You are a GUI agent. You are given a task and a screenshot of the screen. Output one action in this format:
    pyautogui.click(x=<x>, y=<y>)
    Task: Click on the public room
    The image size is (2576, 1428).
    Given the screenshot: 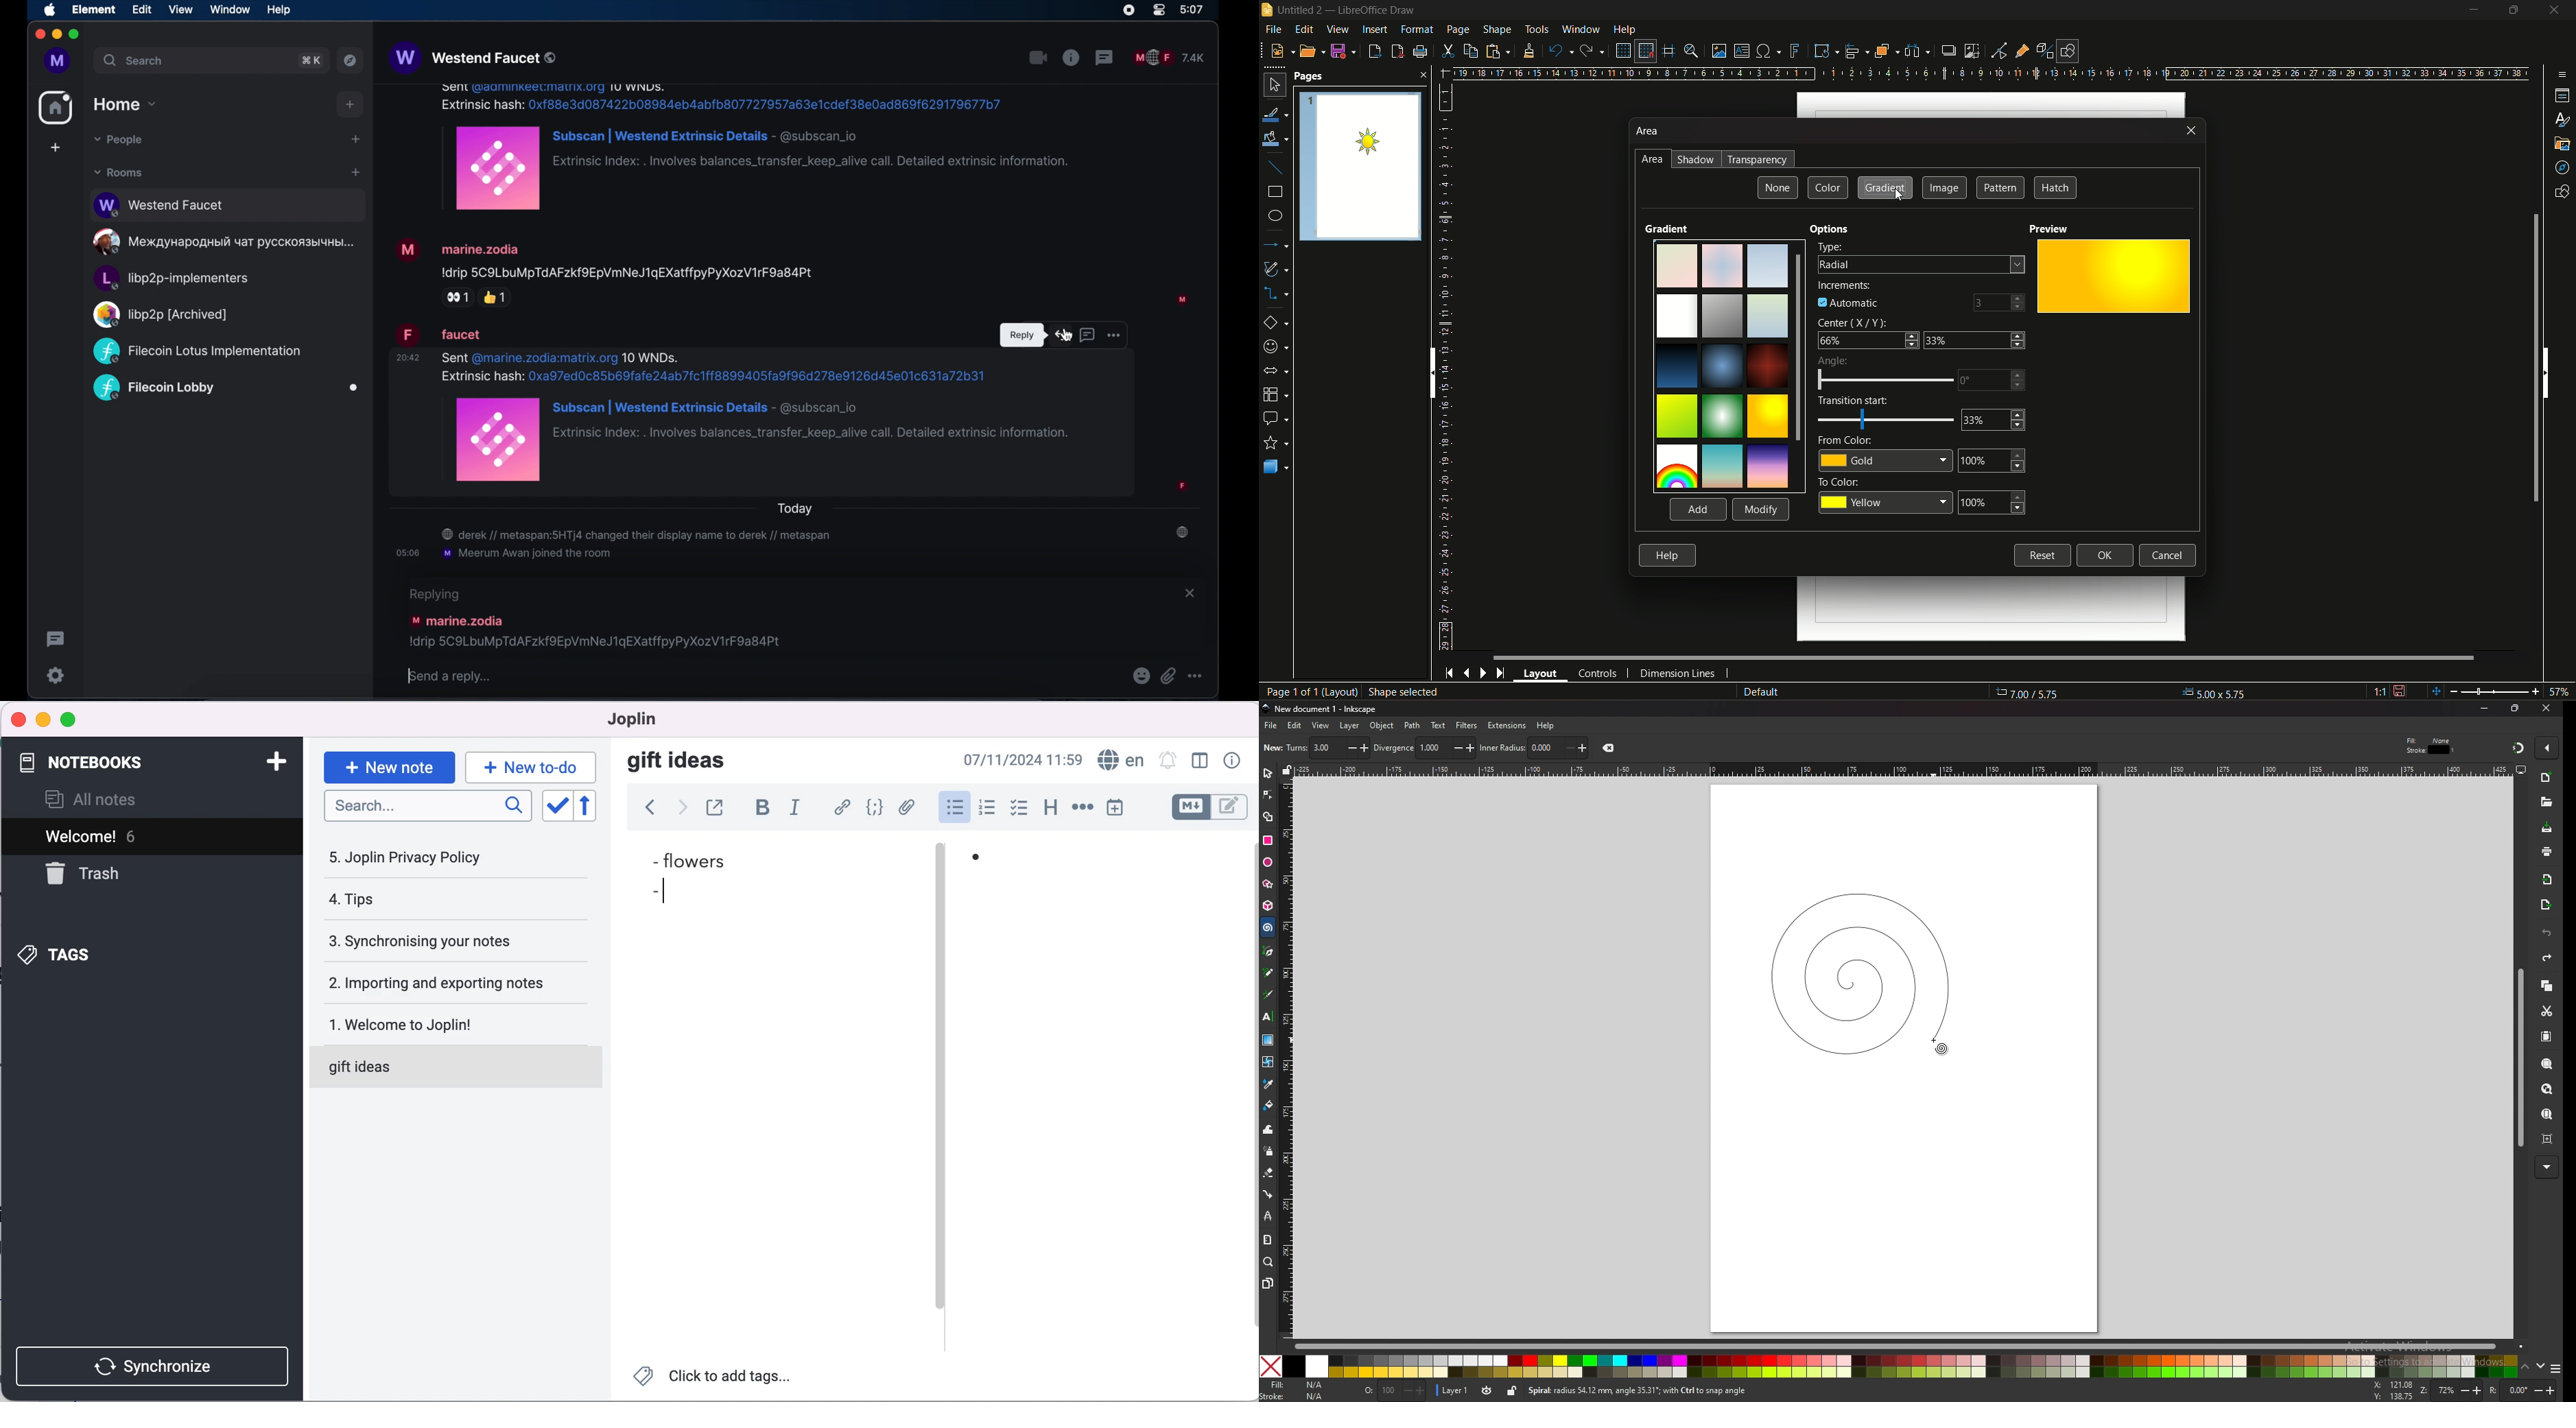 What is the action you would take?
    pyautogui.click(x=226, y=389)
    